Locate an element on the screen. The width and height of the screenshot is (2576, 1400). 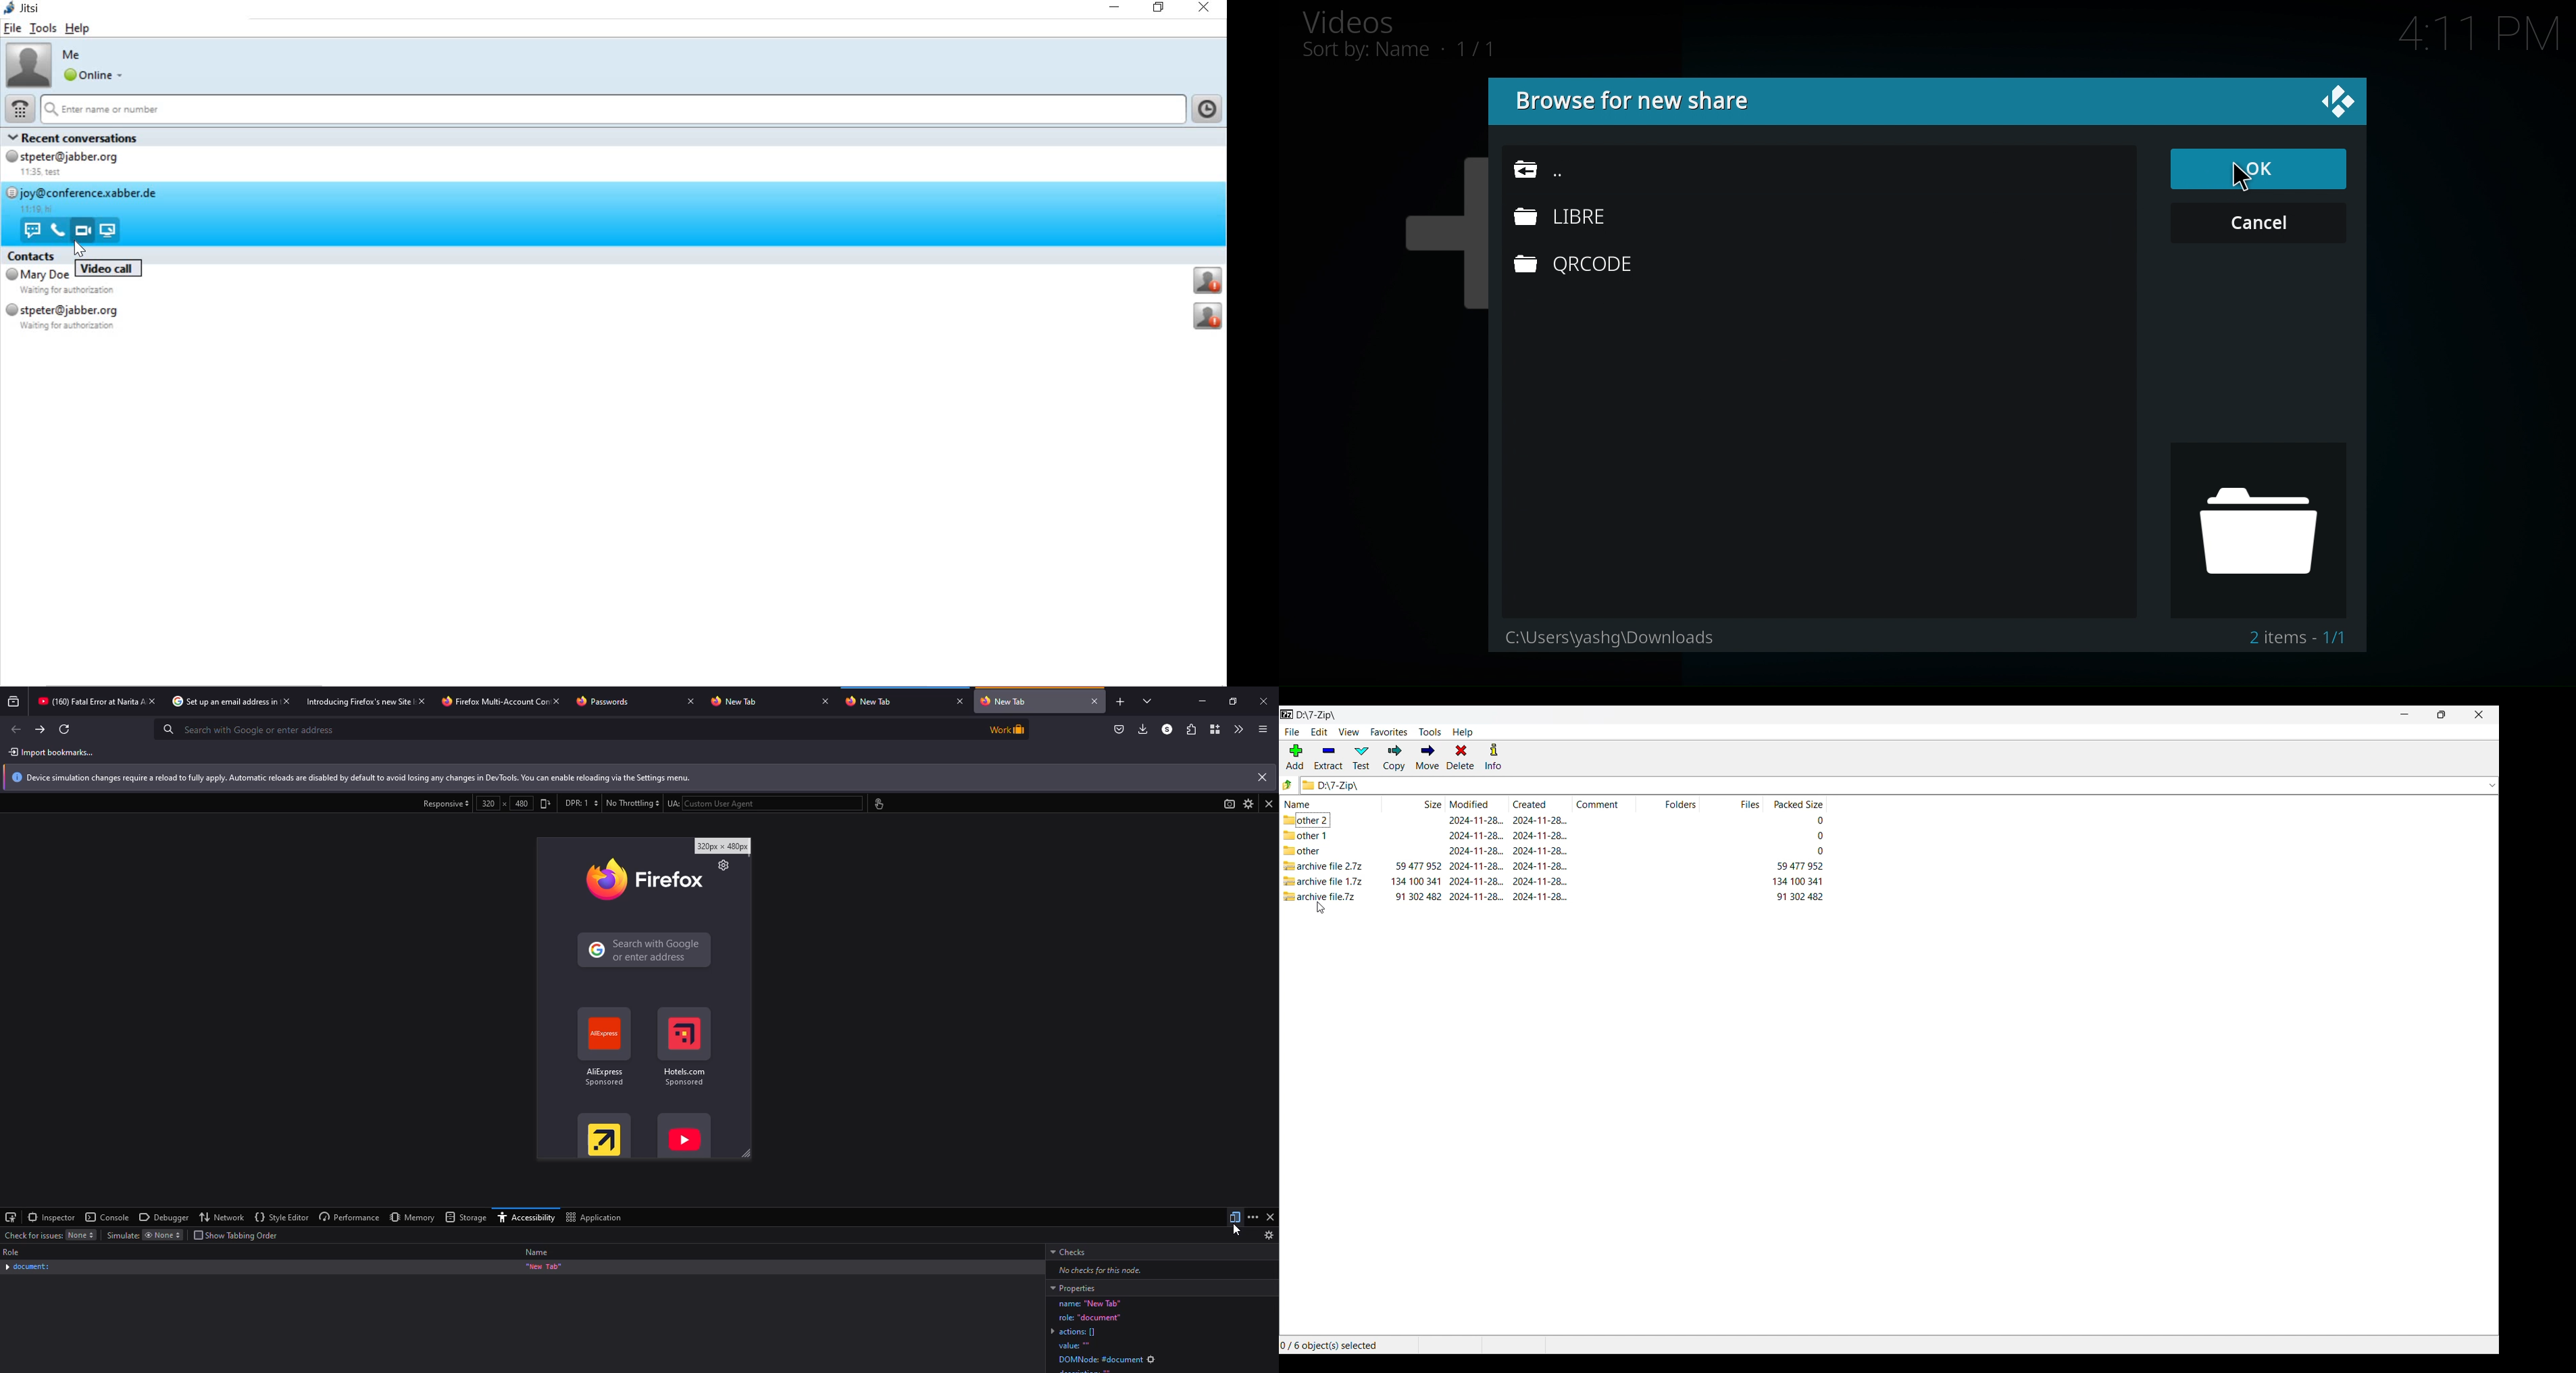
packed size is located at coordinates (1799, 896).